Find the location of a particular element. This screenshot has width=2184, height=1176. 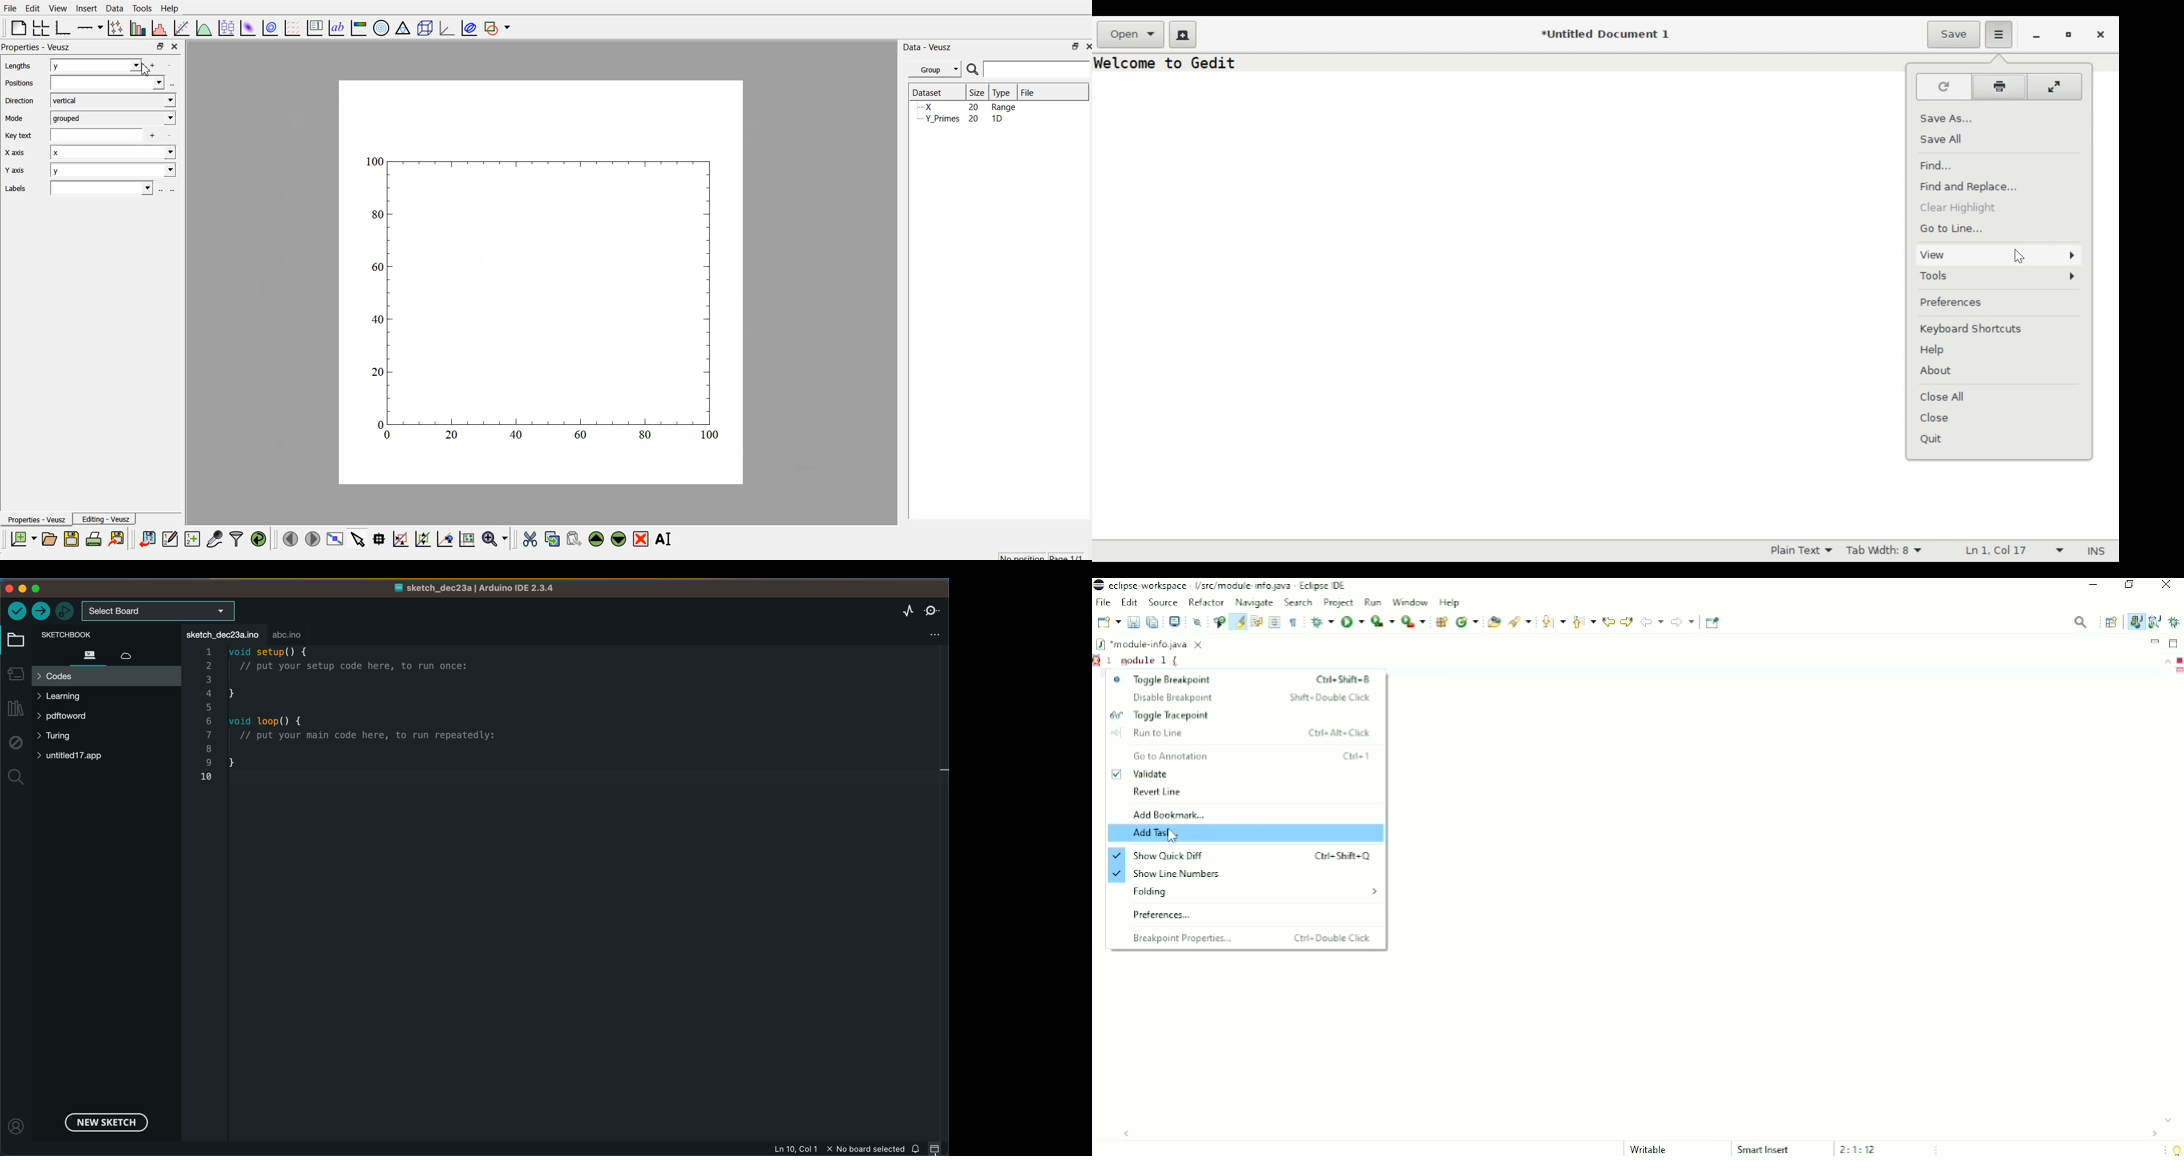

INS is located at coordinates (2094, 551).